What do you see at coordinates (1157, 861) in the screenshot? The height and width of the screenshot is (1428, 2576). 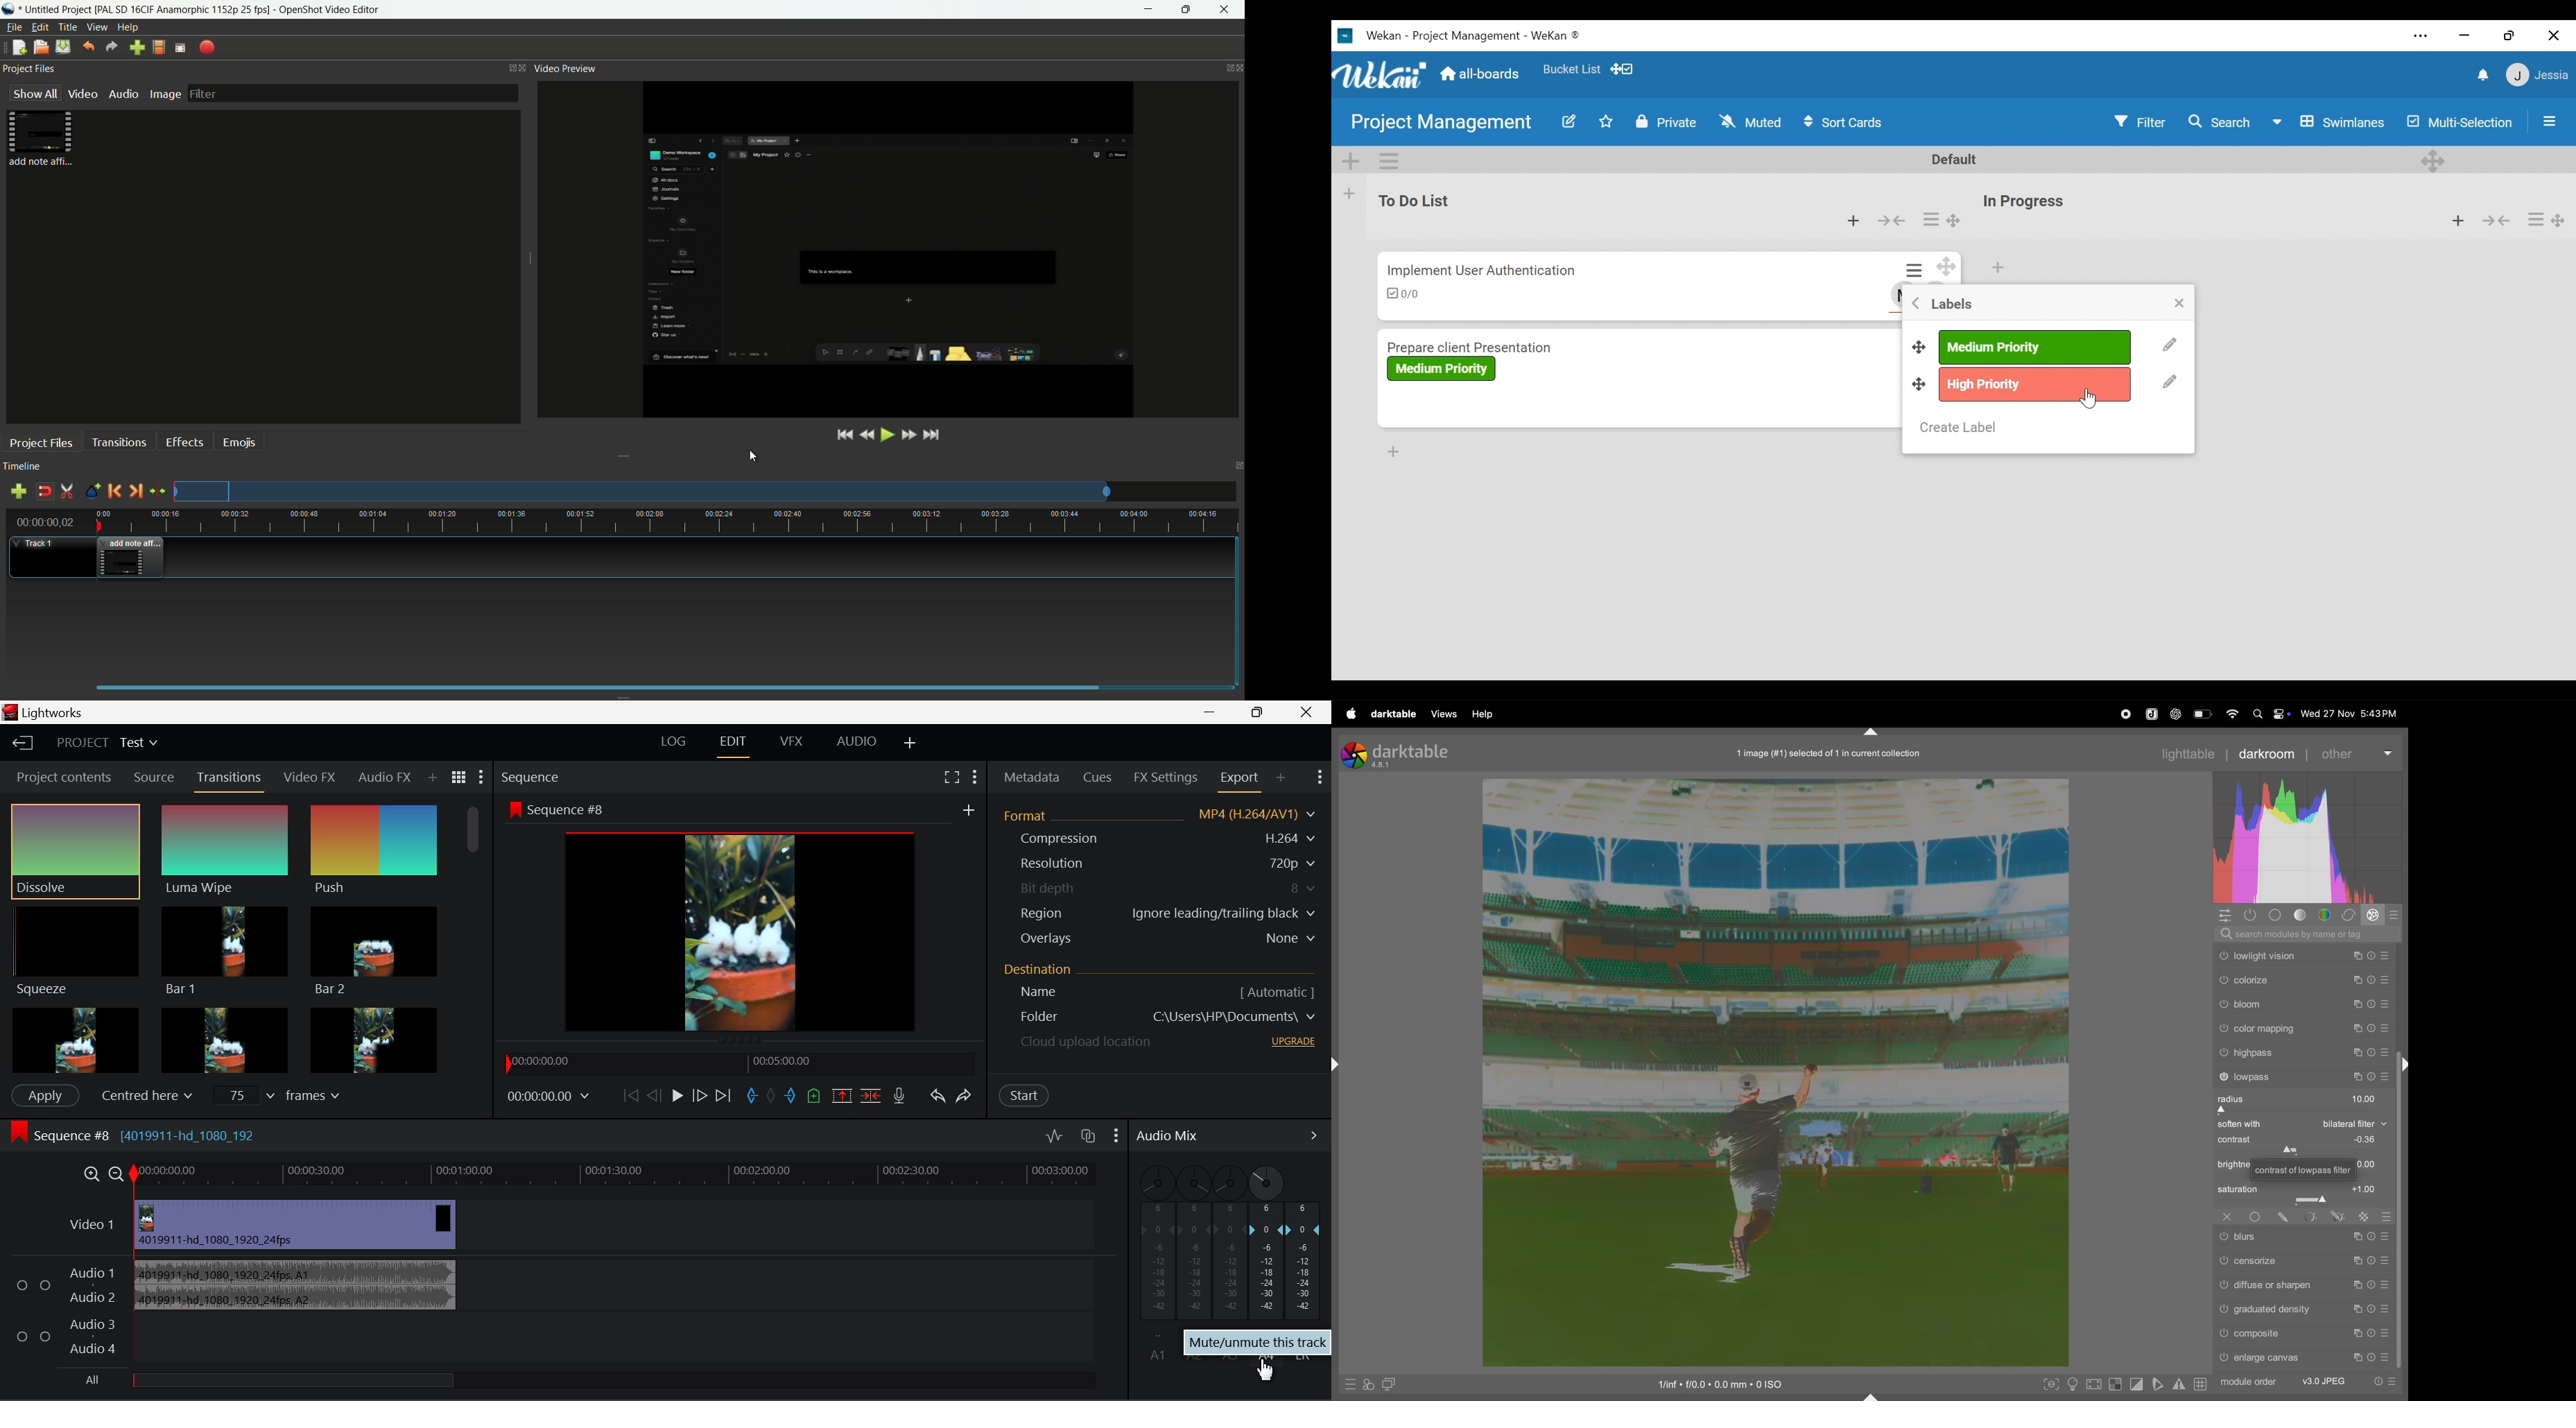 I see `Resolution` at bounding box center [1157, 861].